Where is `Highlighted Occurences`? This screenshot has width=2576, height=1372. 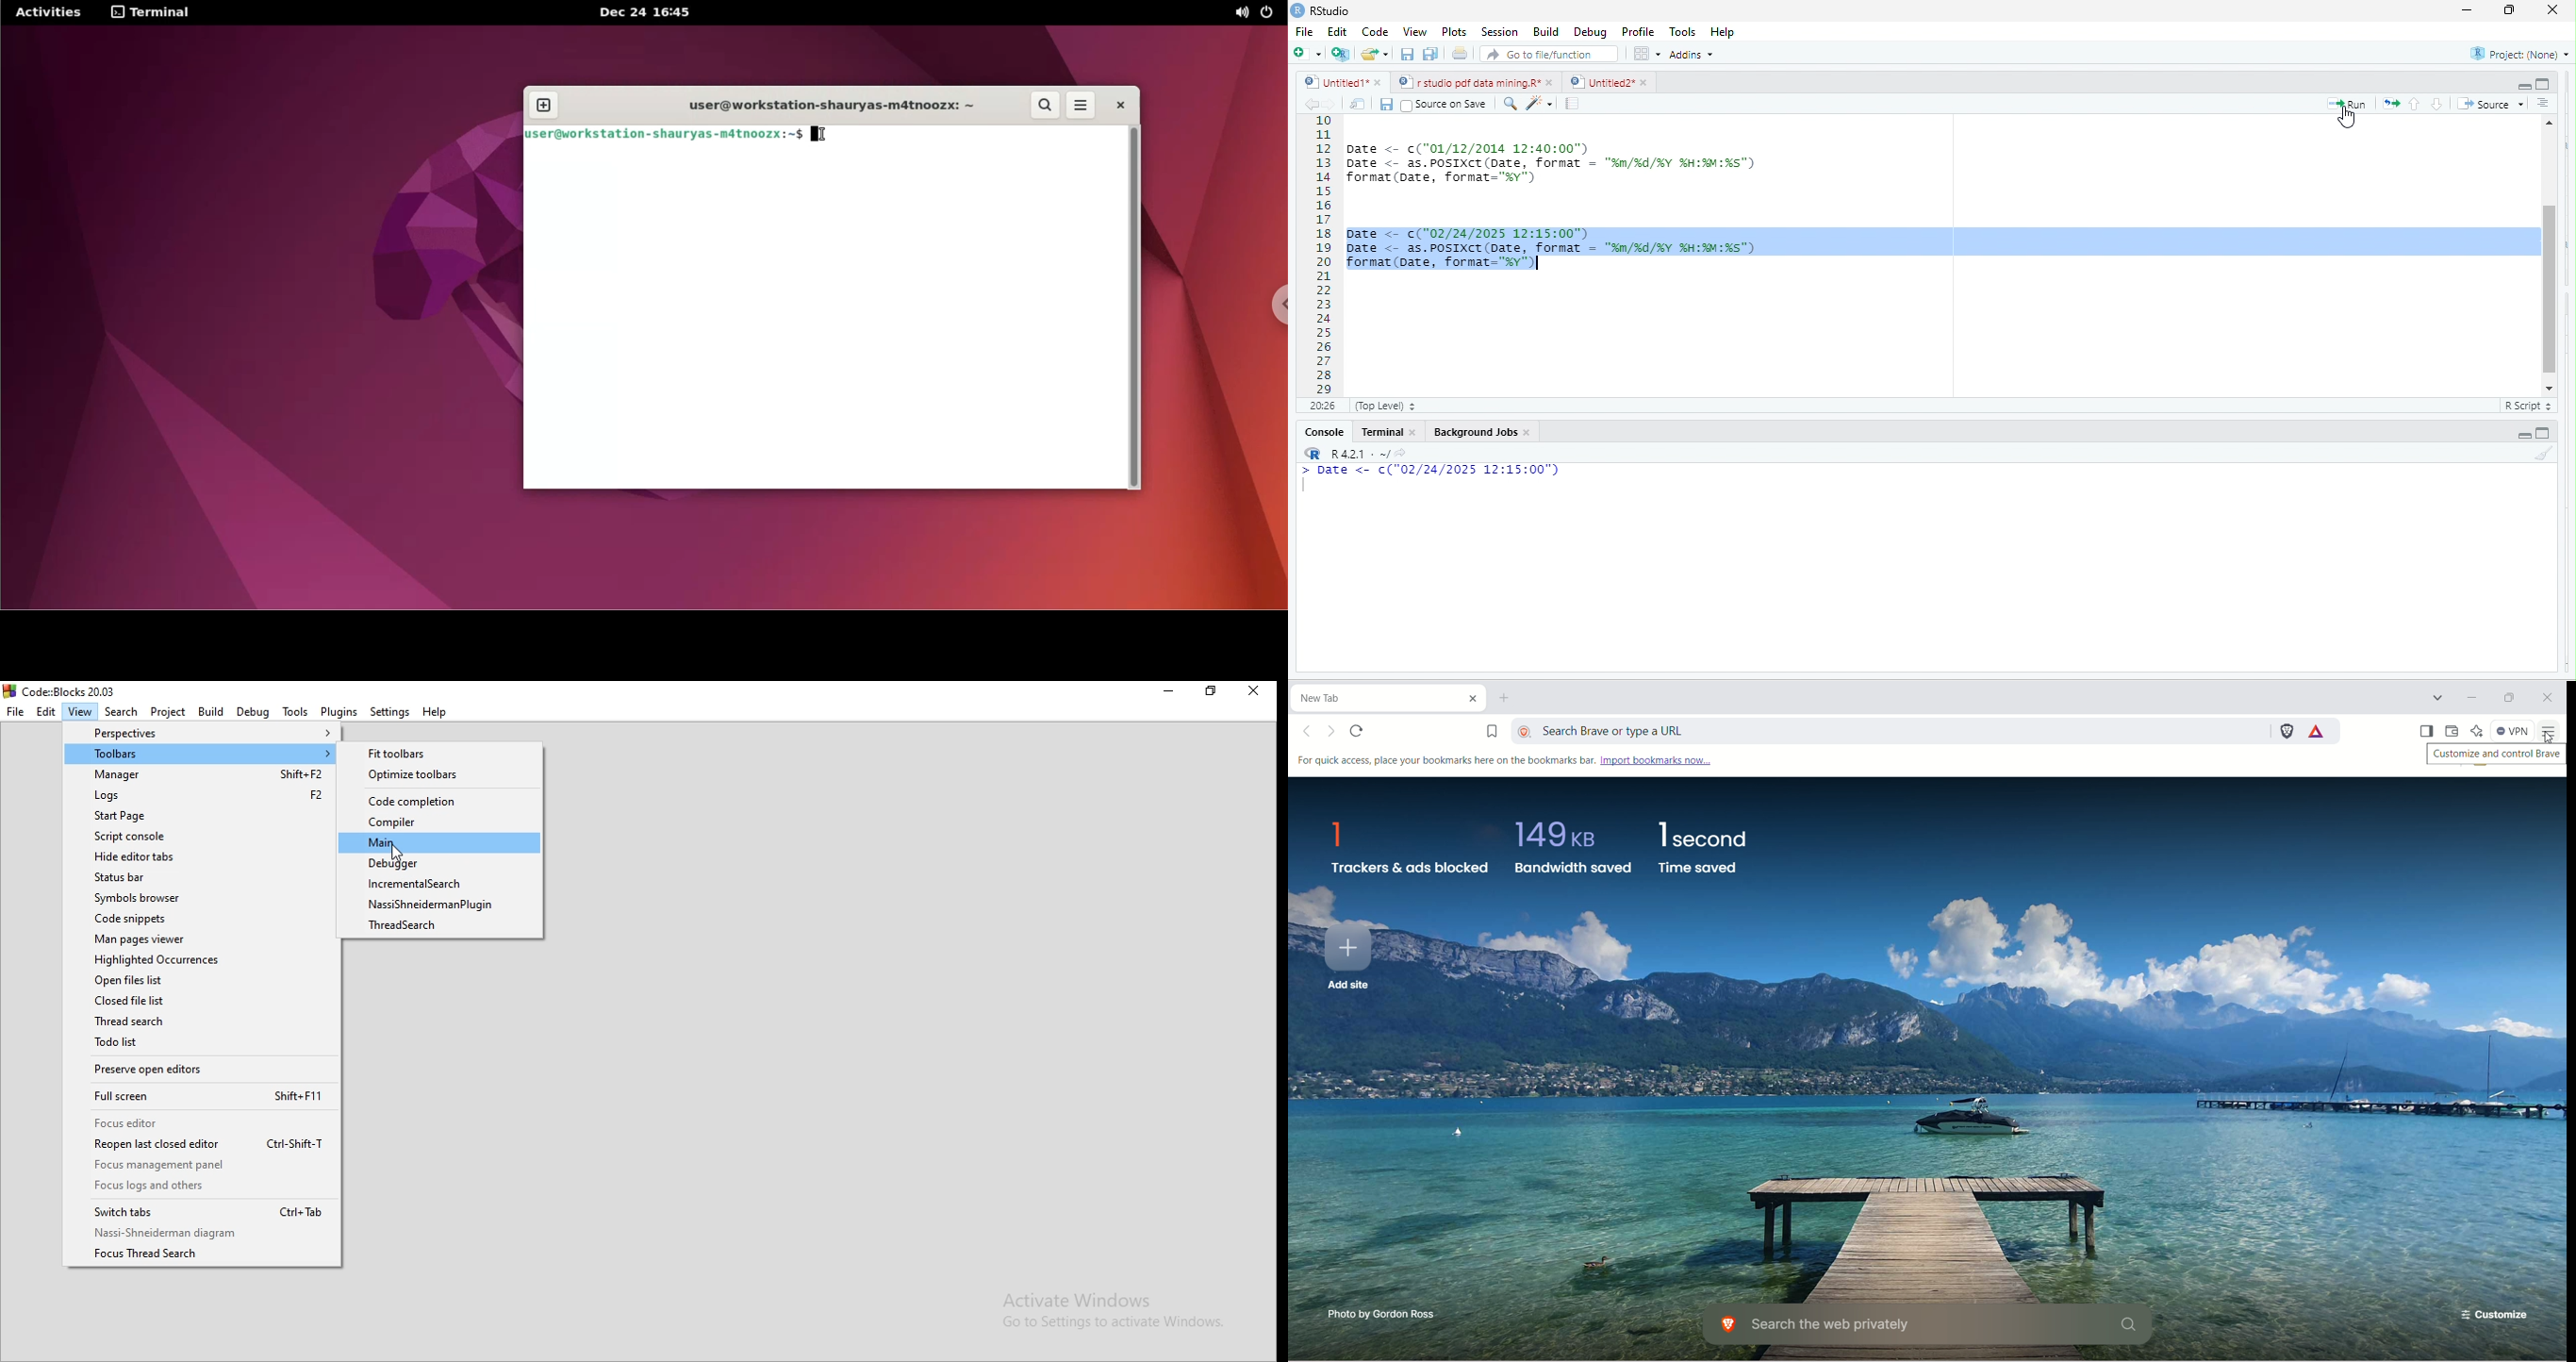
Highlighted Occurences is located at coordinates (203, 960).